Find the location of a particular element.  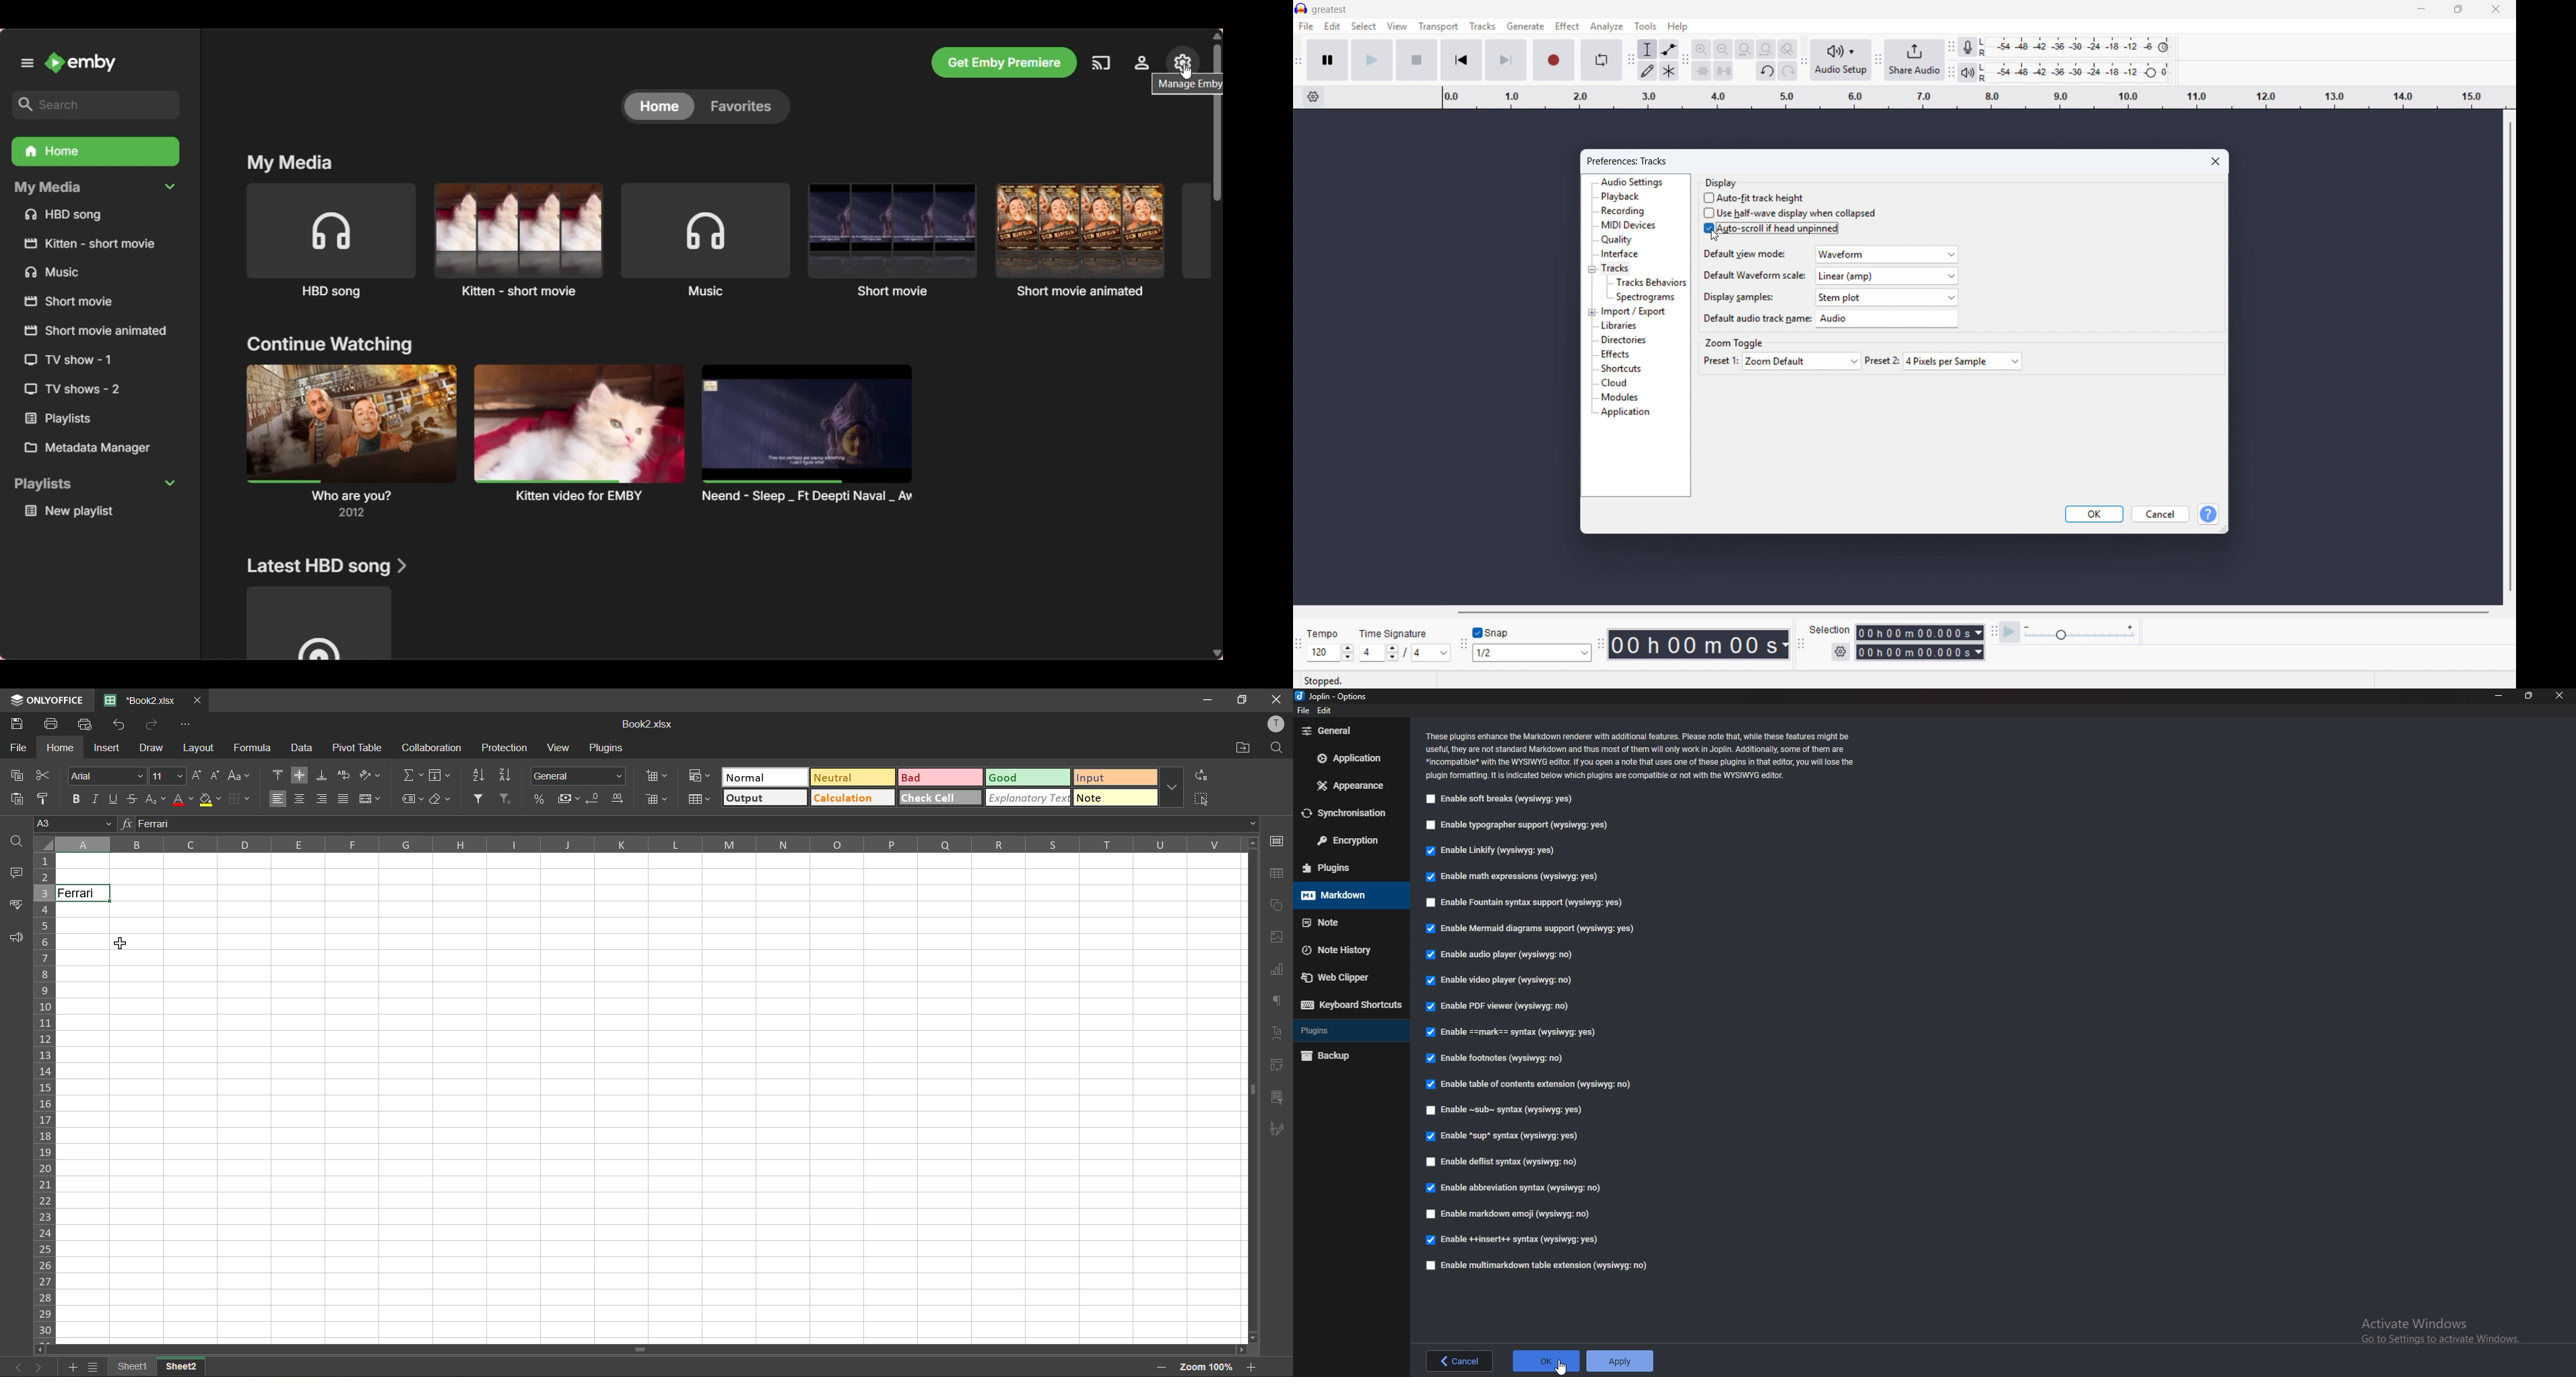

text is located at coordinates (1280, 1032).